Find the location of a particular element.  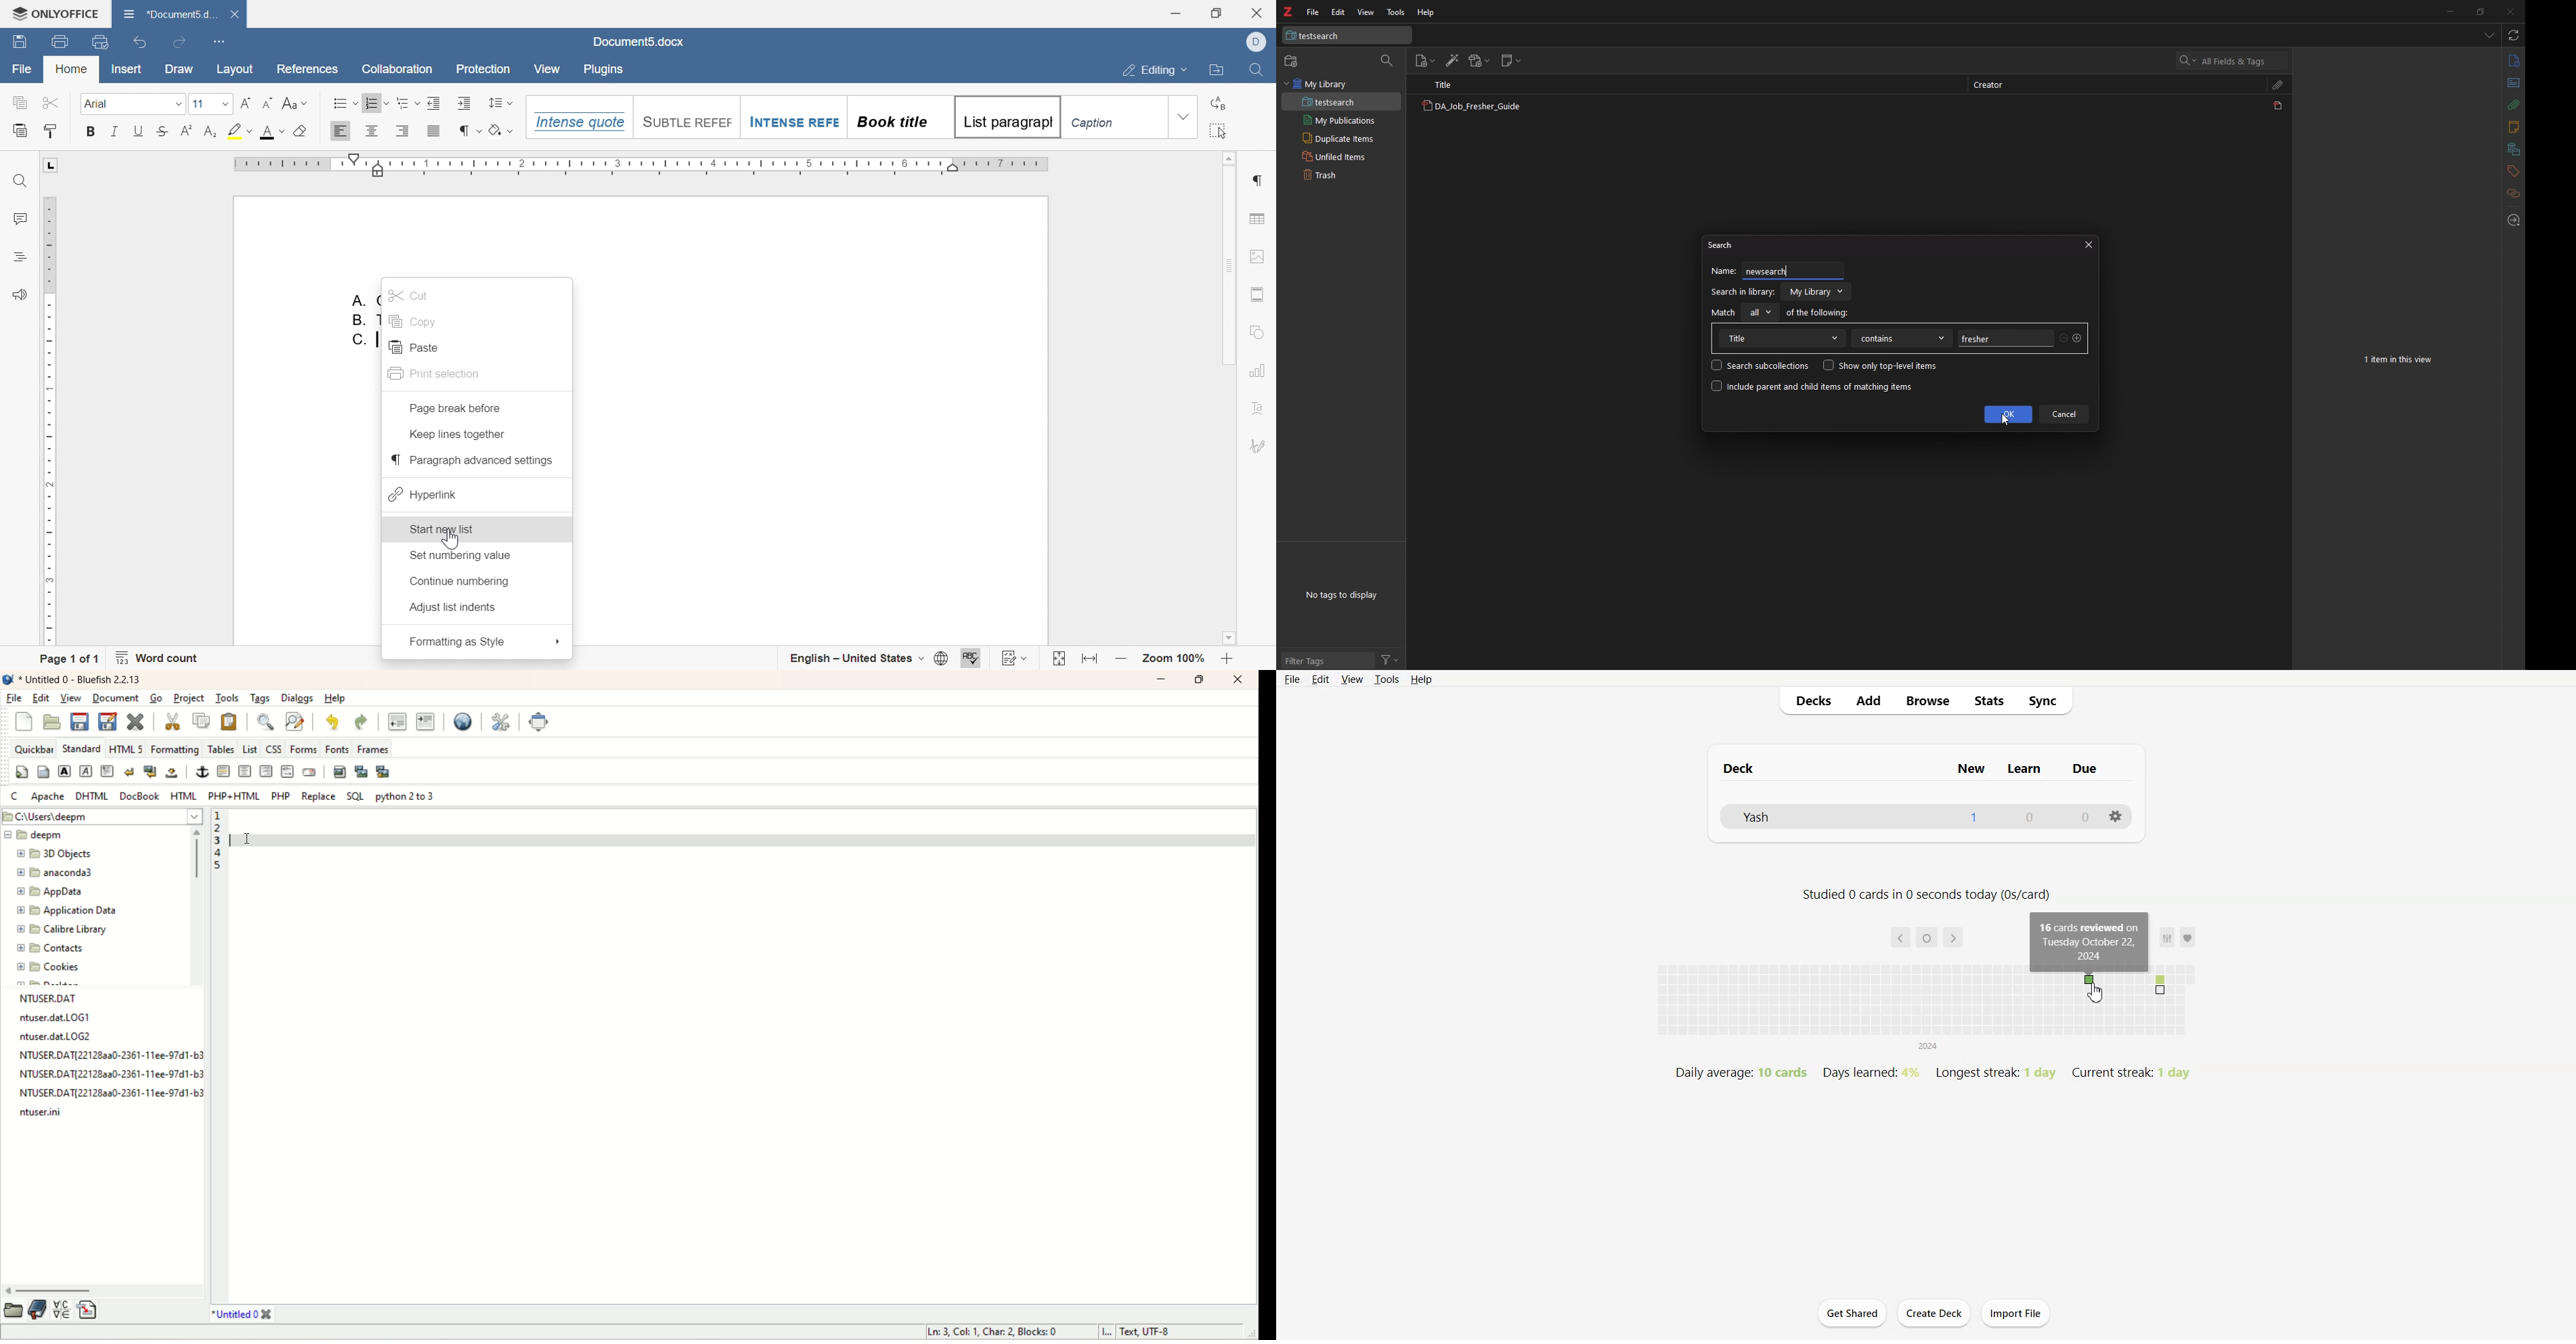

contains is located at coordinates (1902, 338).